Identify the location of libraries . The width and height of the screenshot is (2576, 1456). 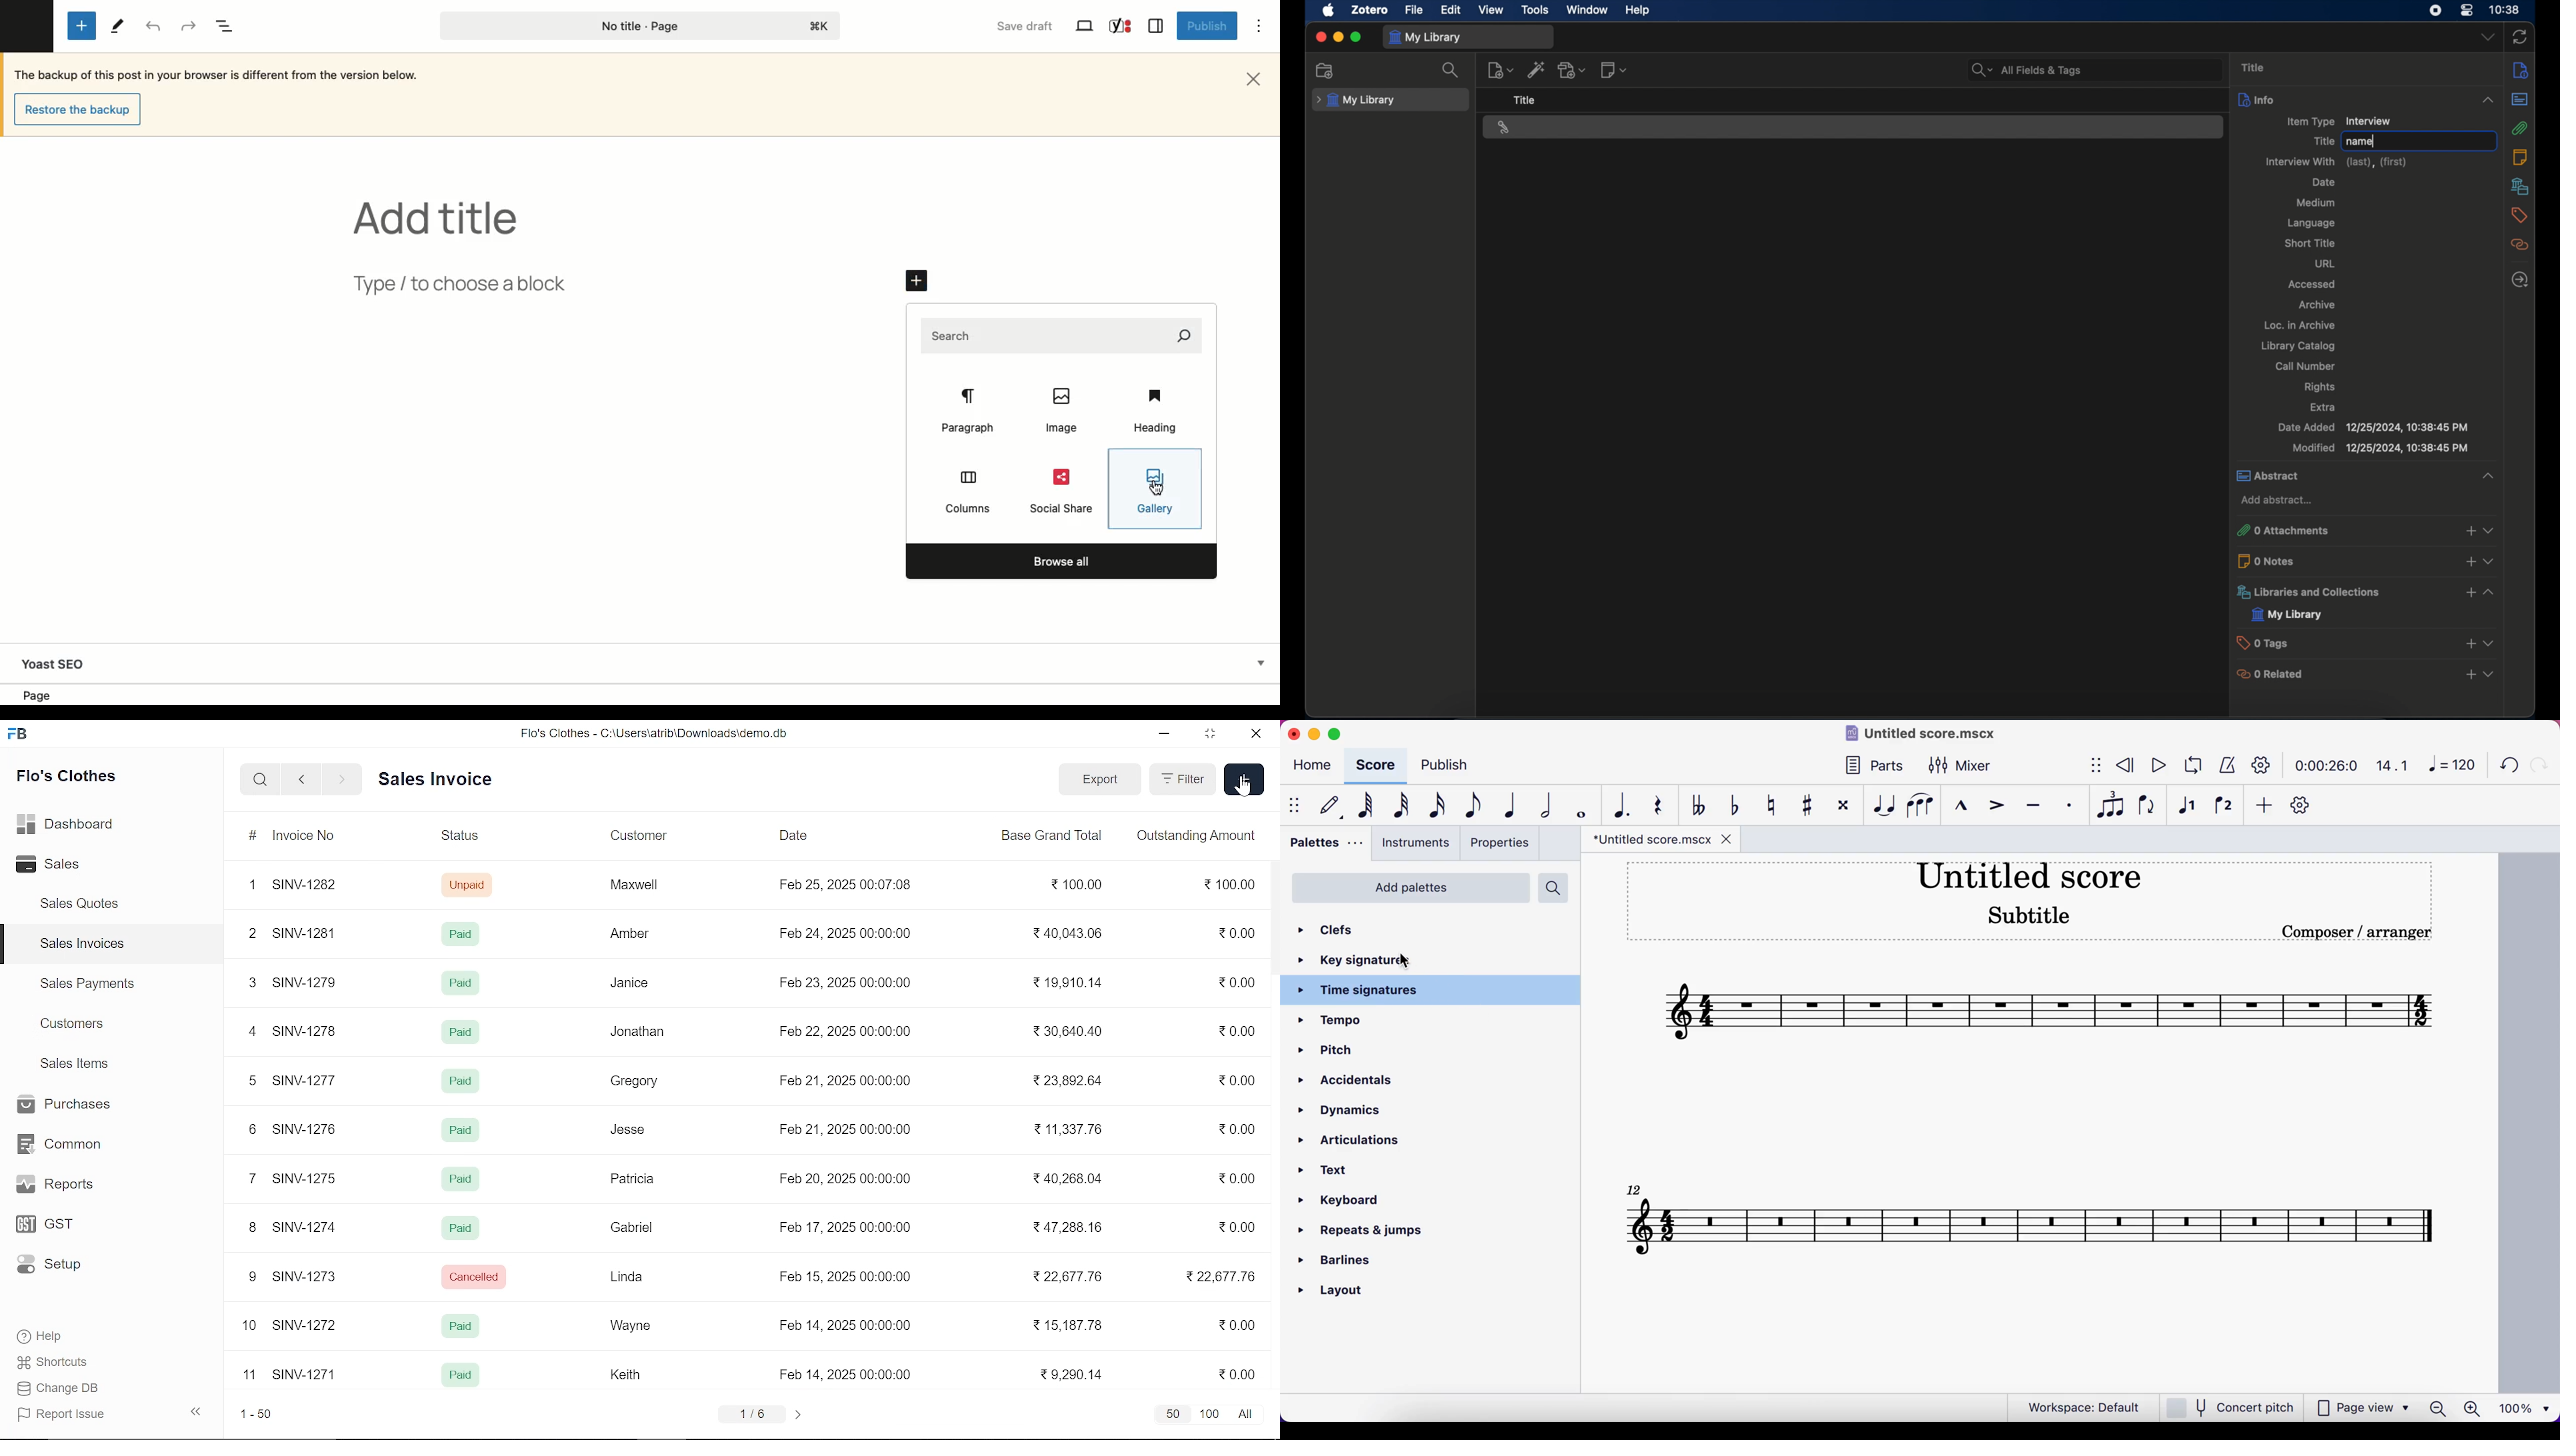
(2520, 186).